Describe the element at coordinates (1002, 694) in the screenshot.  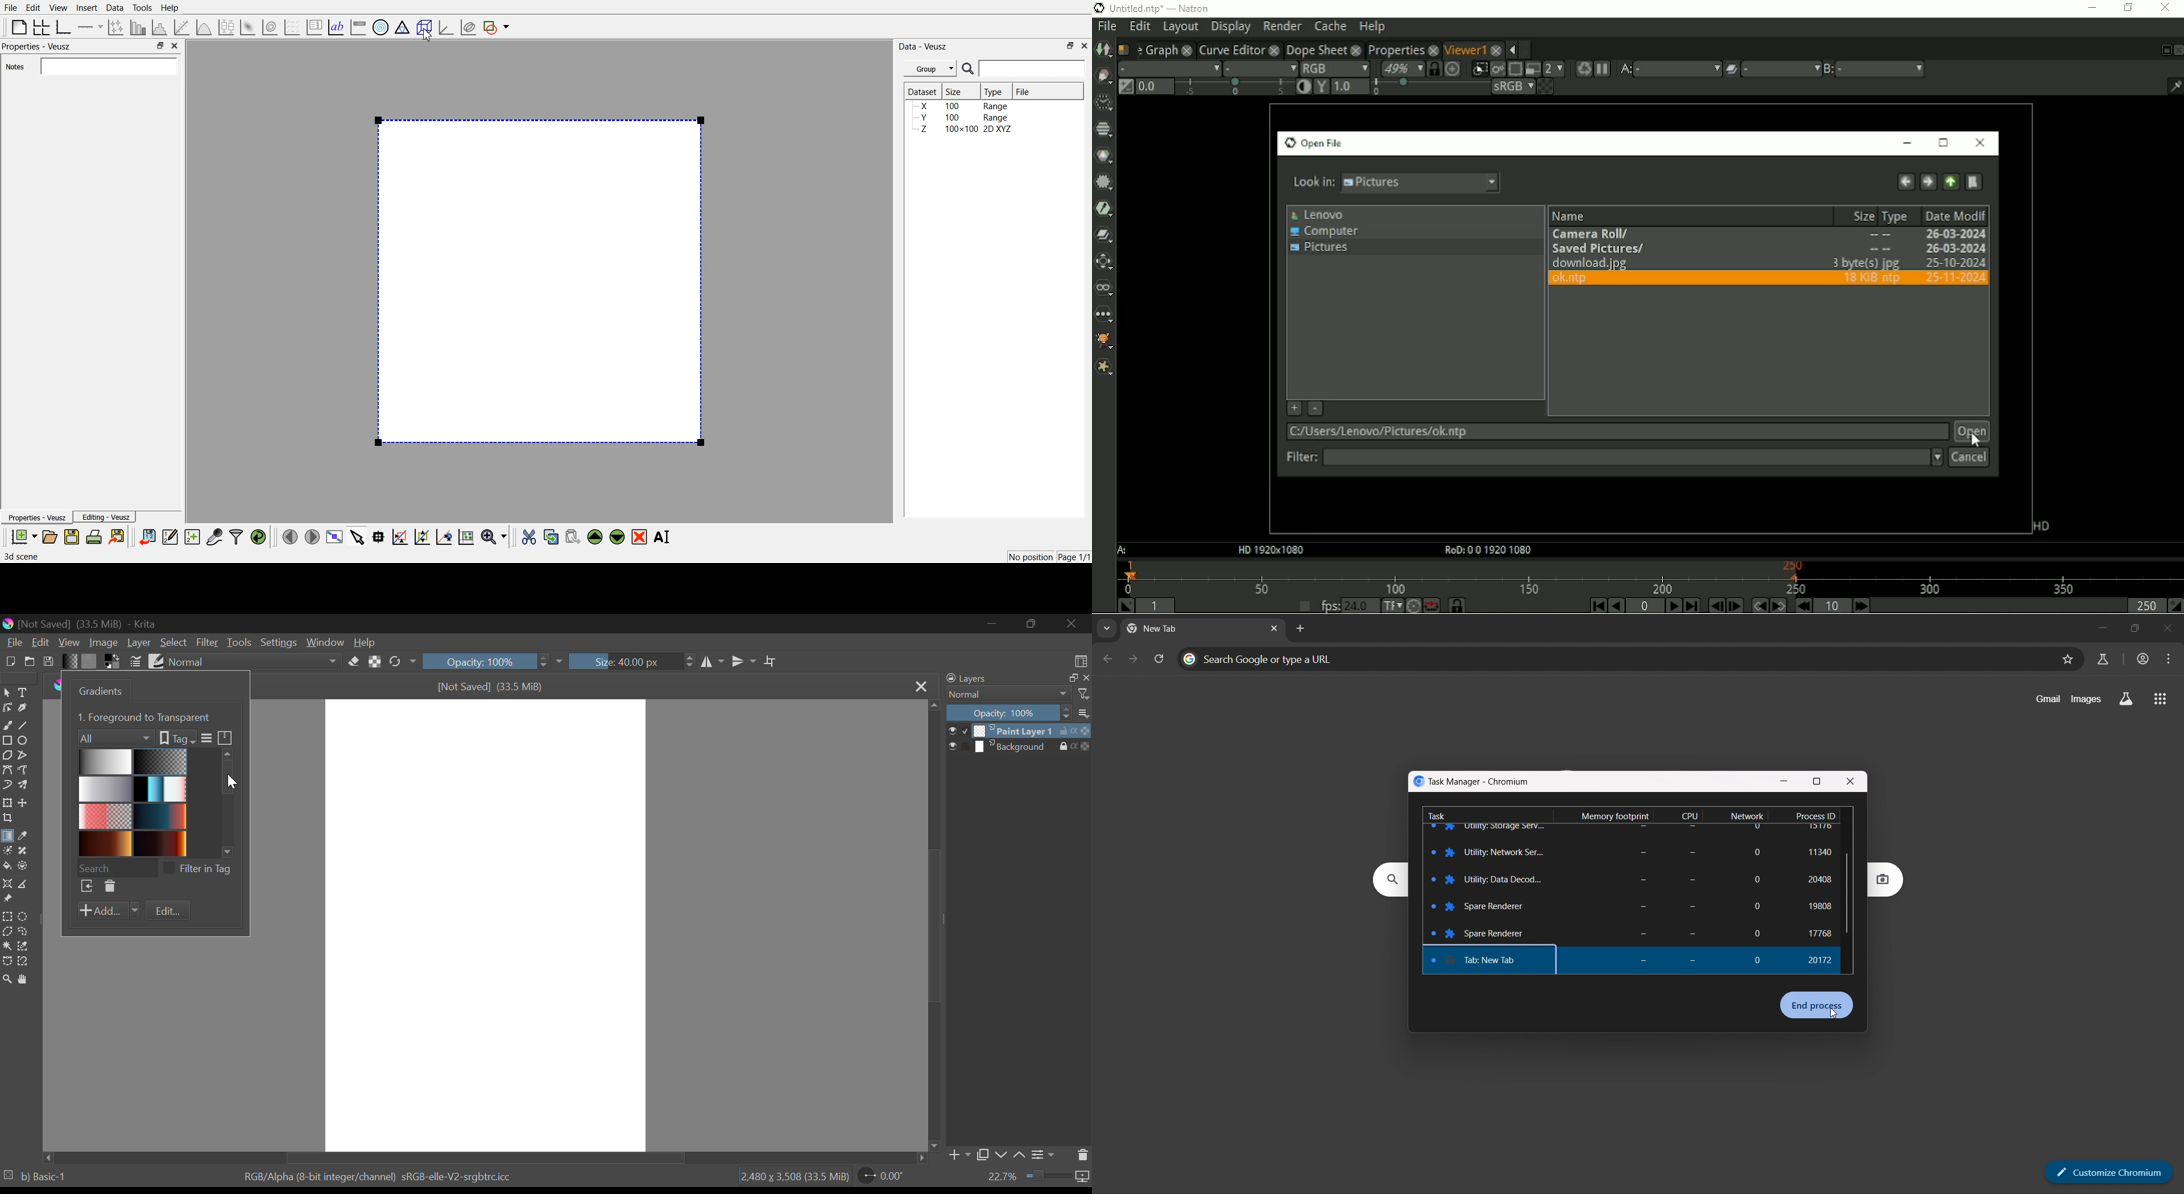
I see `Normal` at that location.